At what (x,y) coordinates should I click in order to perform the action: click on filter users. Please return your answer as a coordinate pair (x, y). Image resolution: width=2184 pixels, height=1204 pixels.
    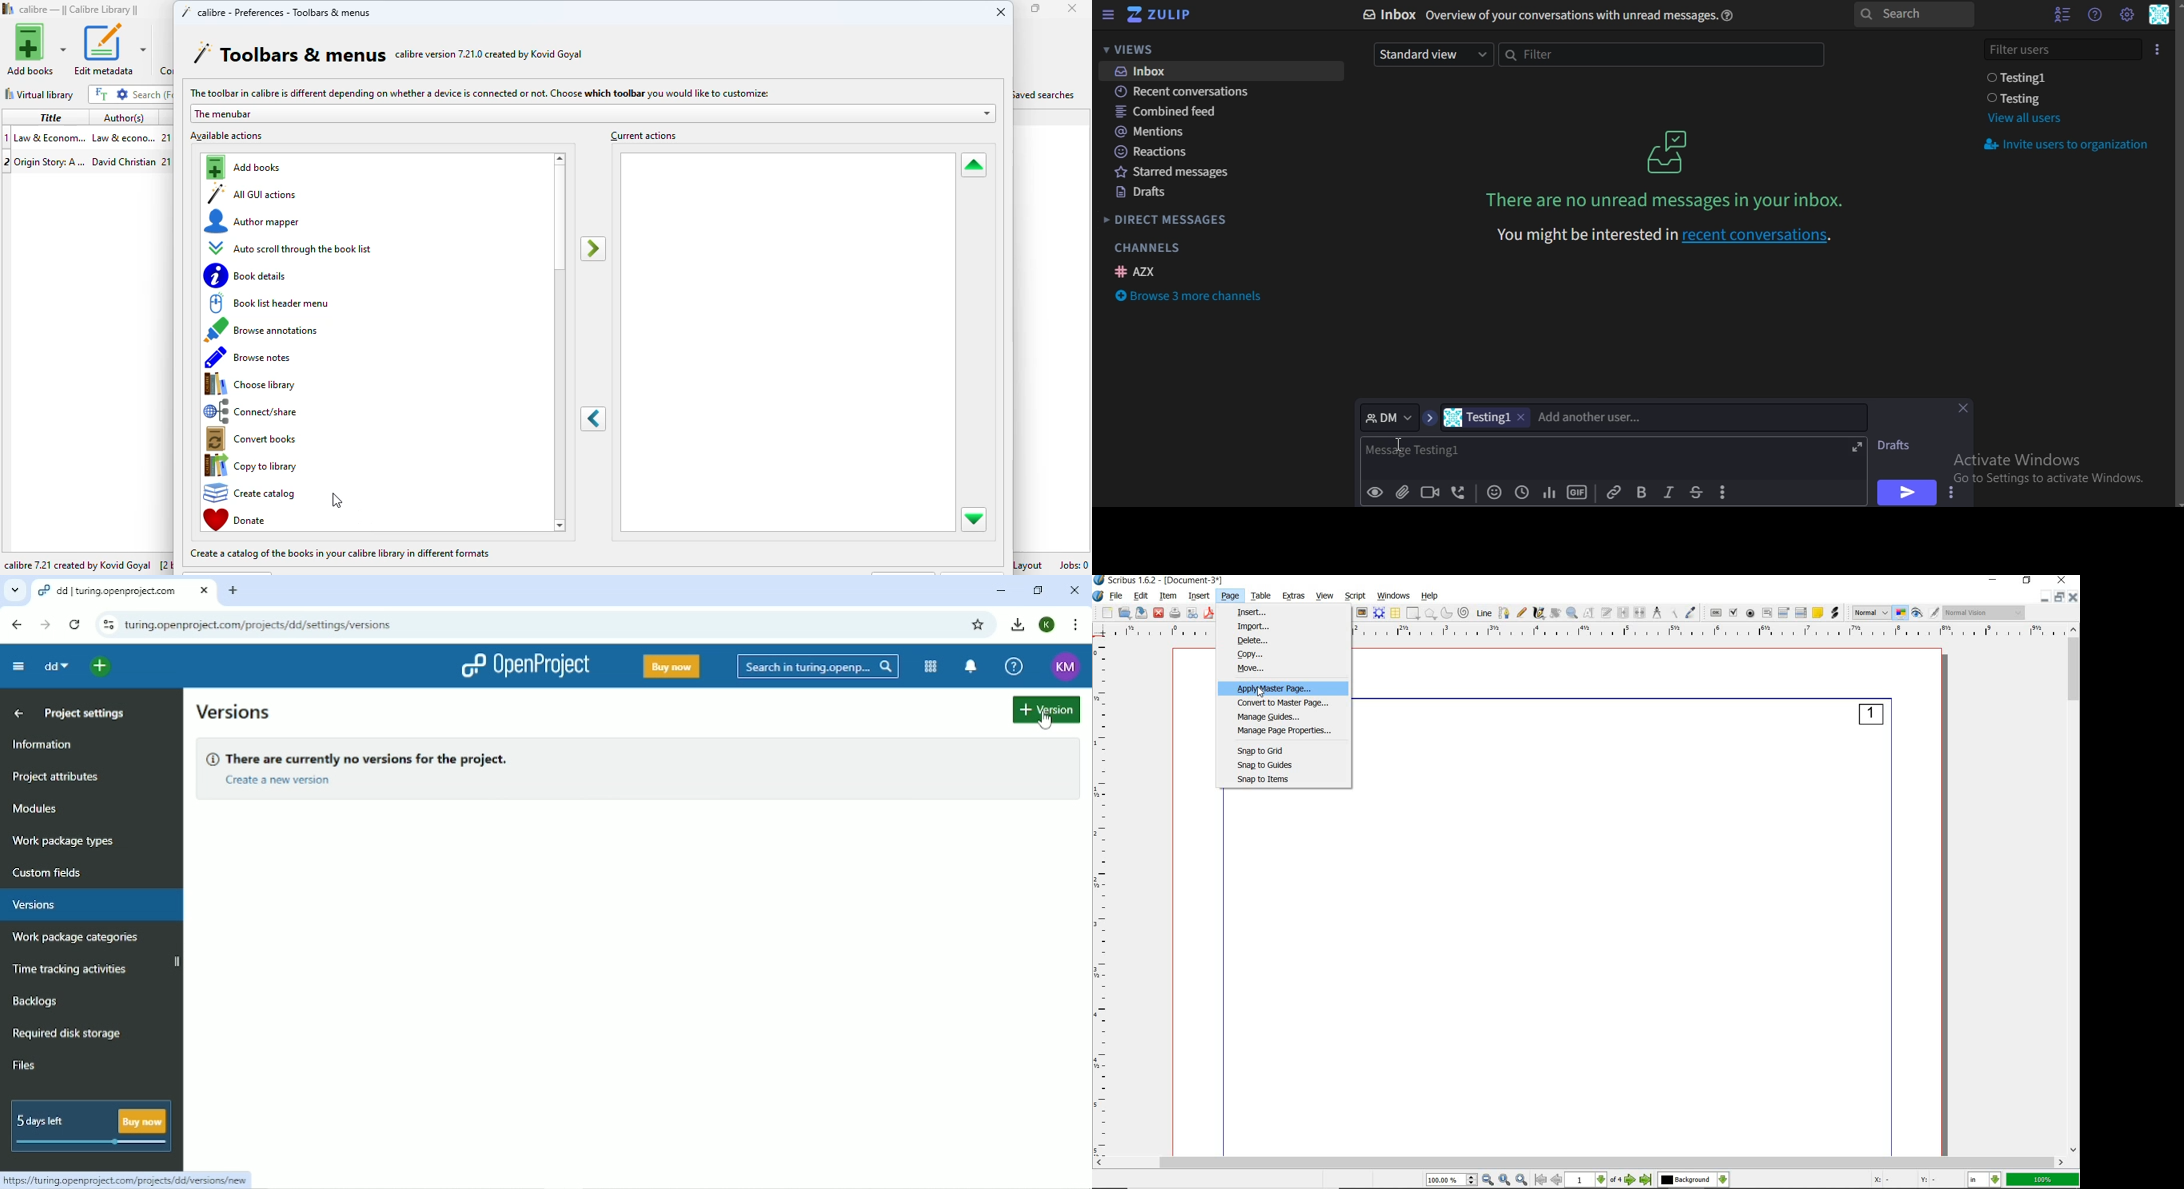
    Looking at the image, I should click on (2064, 47).